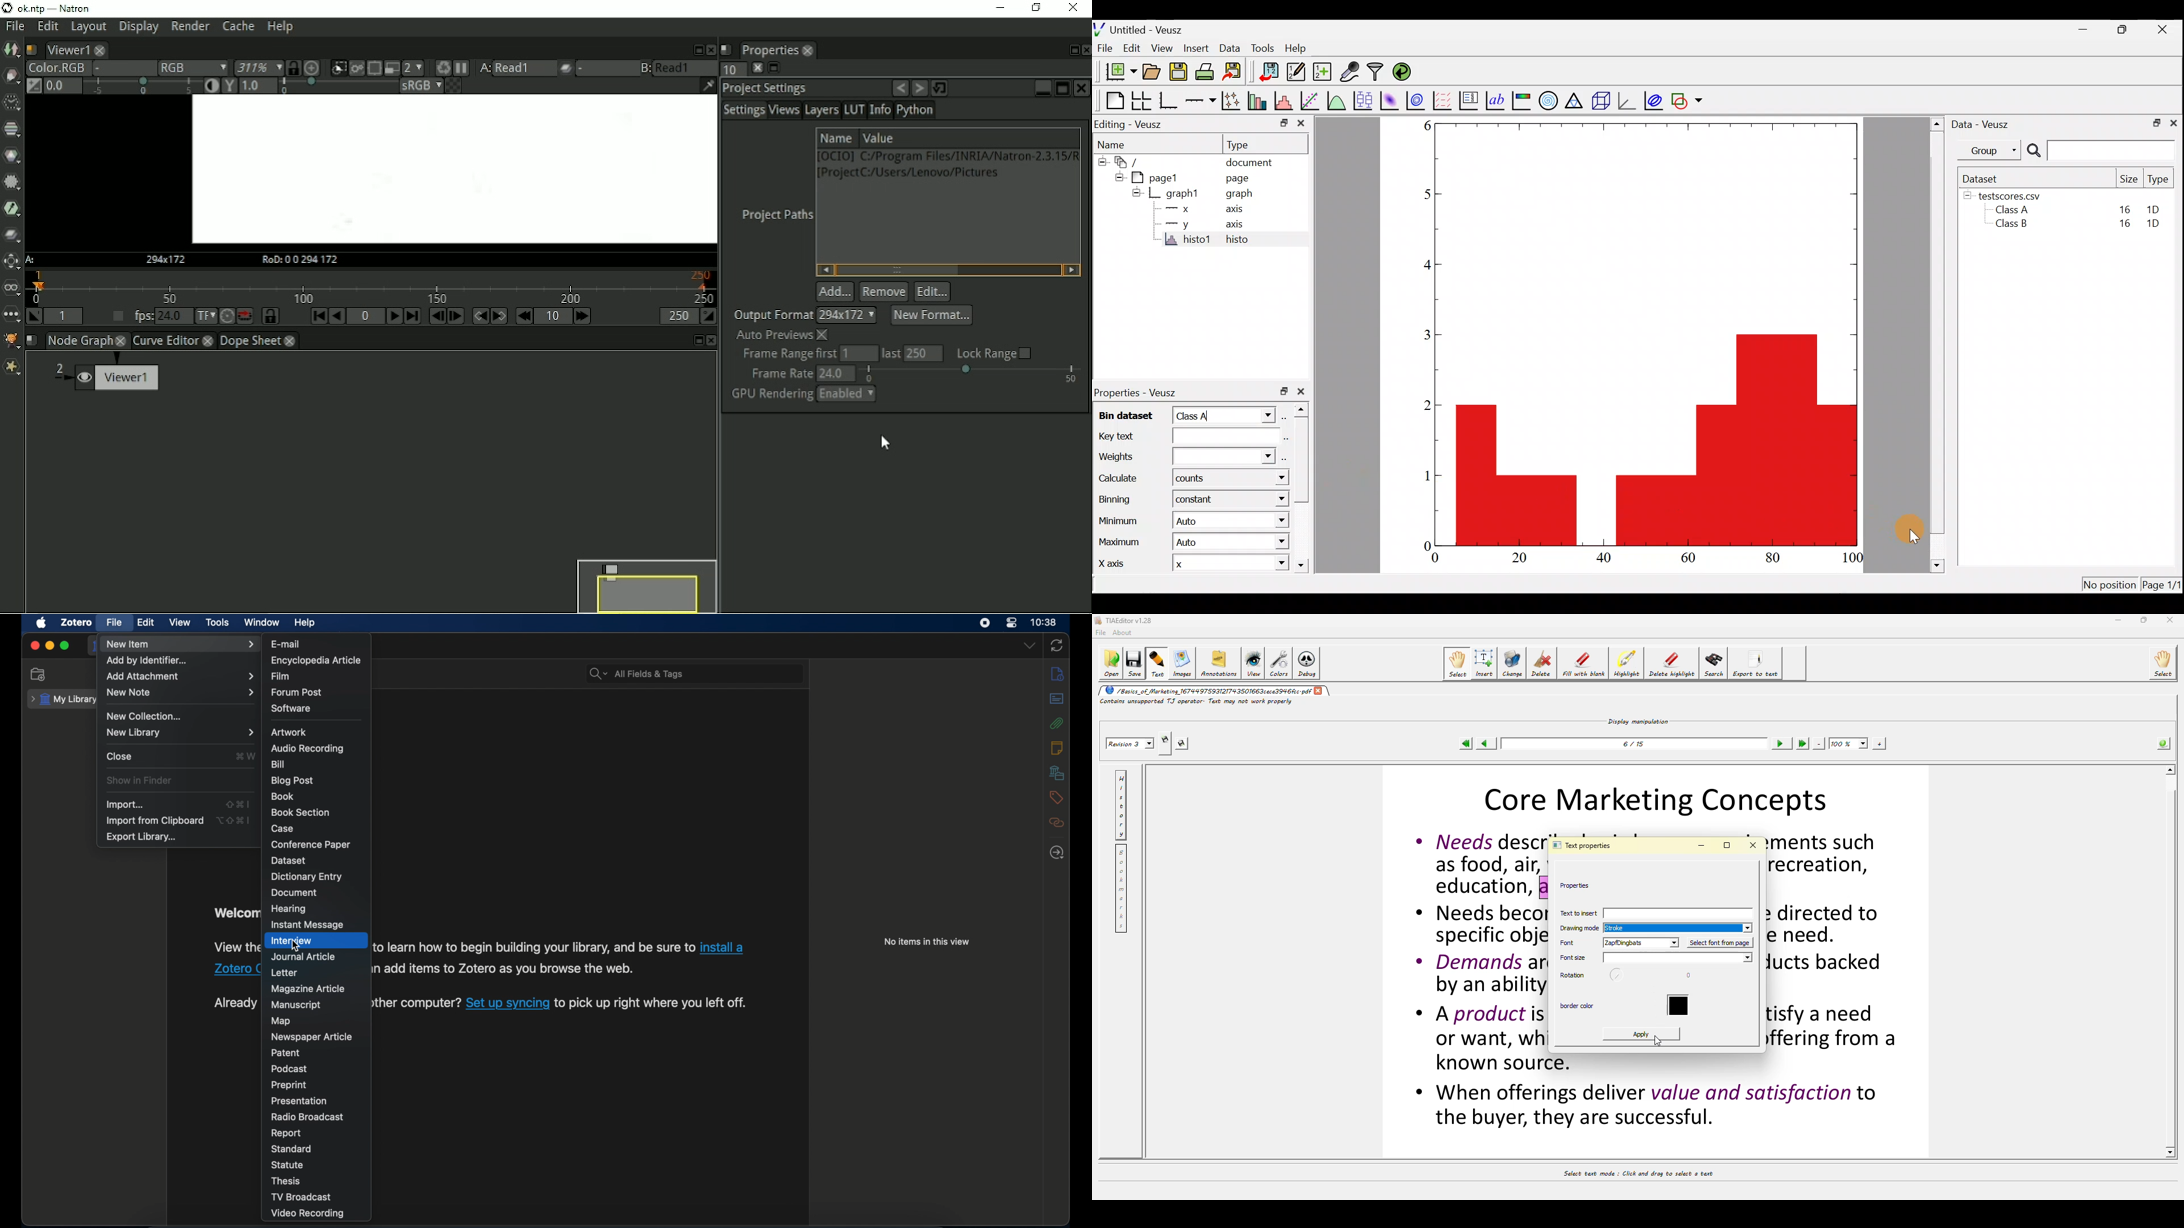 Image resolution: width=2184 pixels, height=1232 pixels. What do you see at coordinates (1422, 267) in the screenshot?
I see `4` at bounding box center [1422, 267].